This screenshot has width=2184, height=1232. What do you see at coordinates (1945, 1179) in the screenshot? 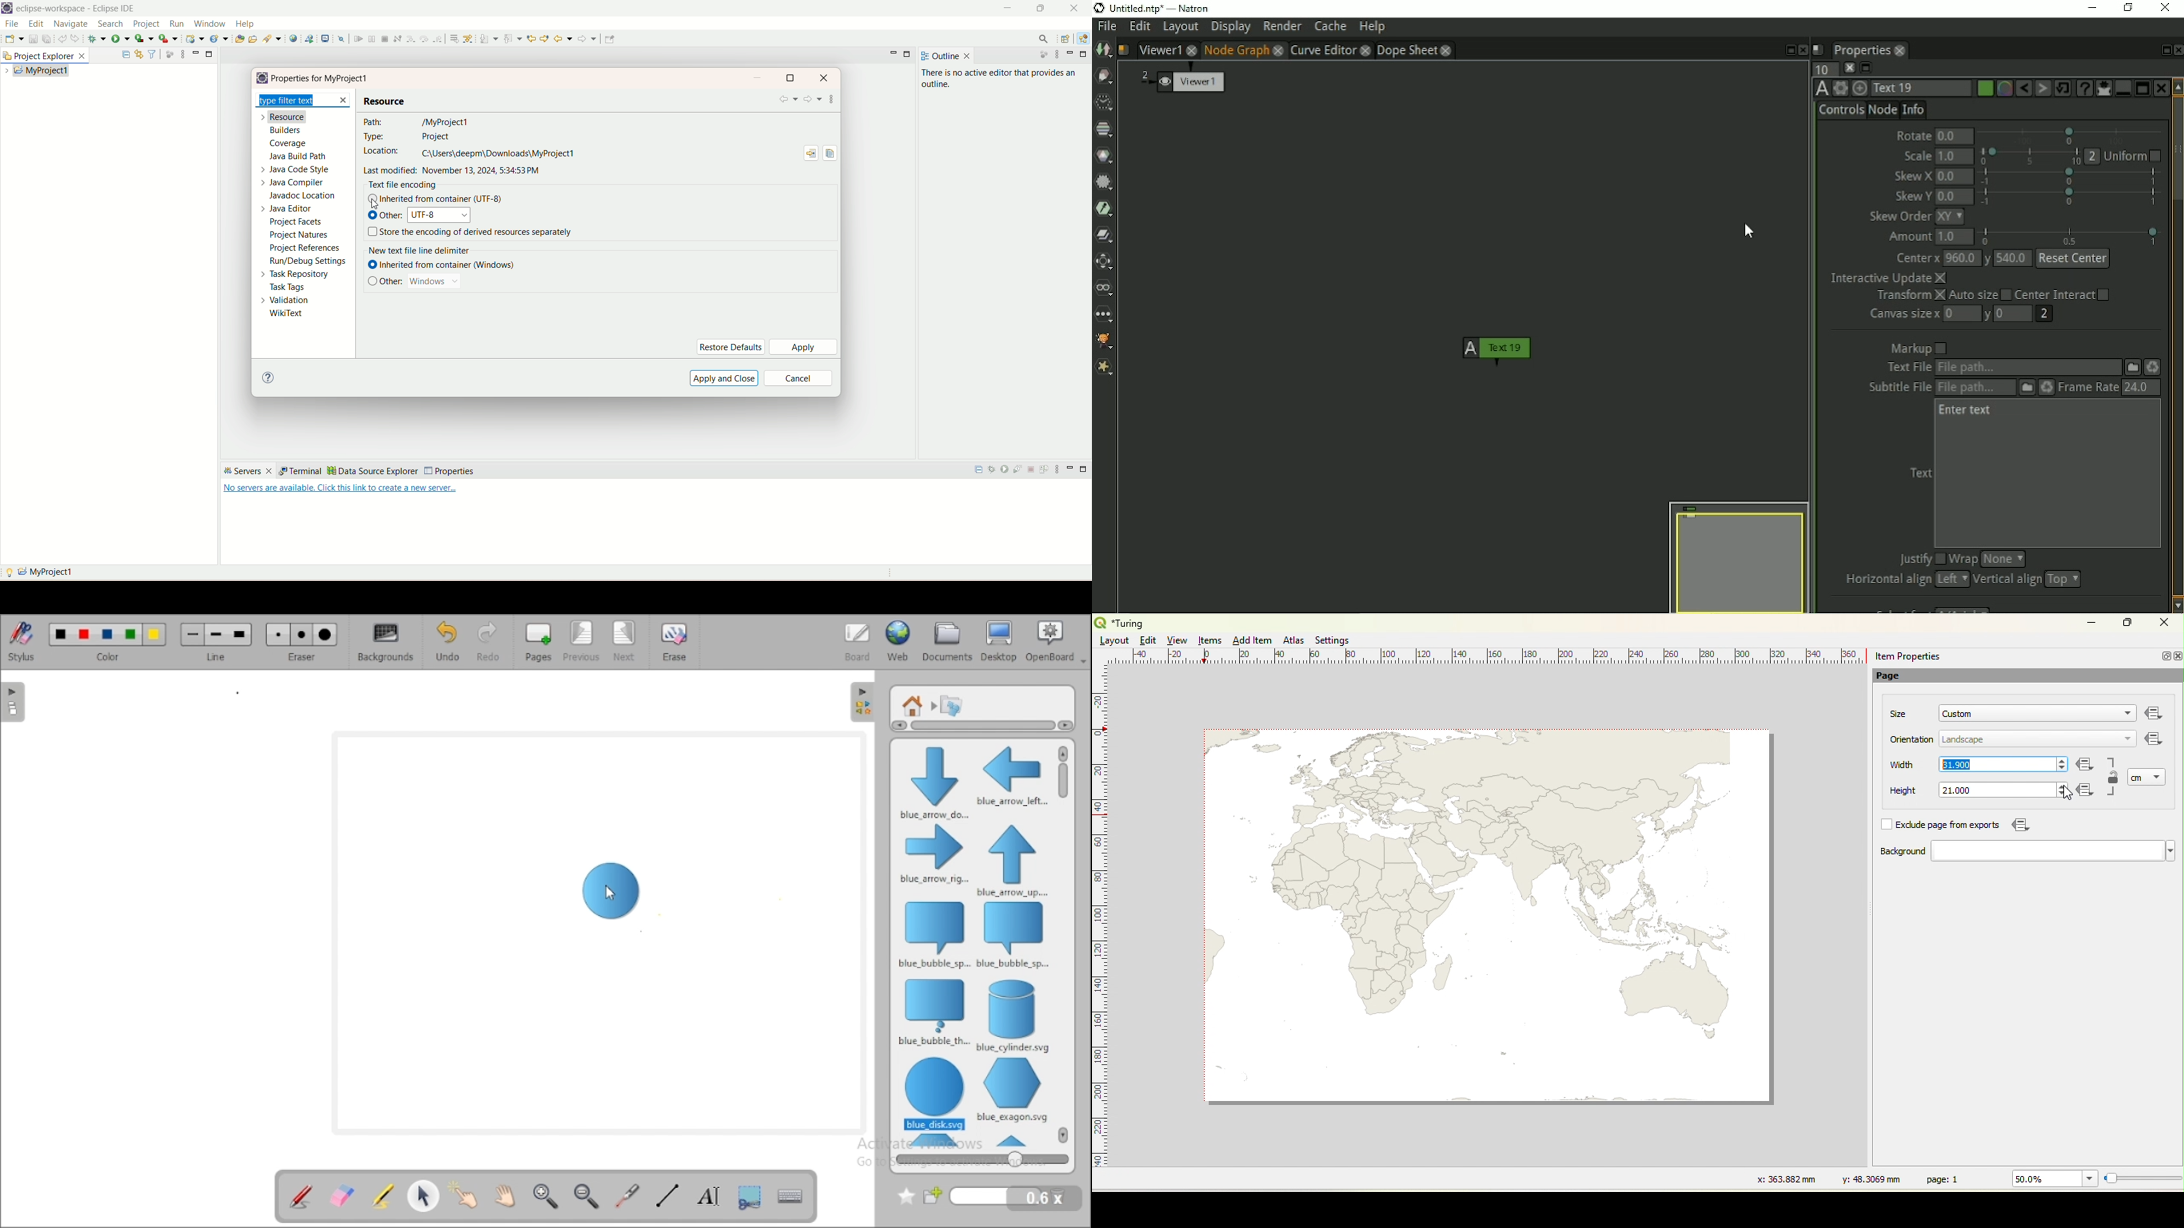
I see `page: 1` at bounding box center [1945, 1179].